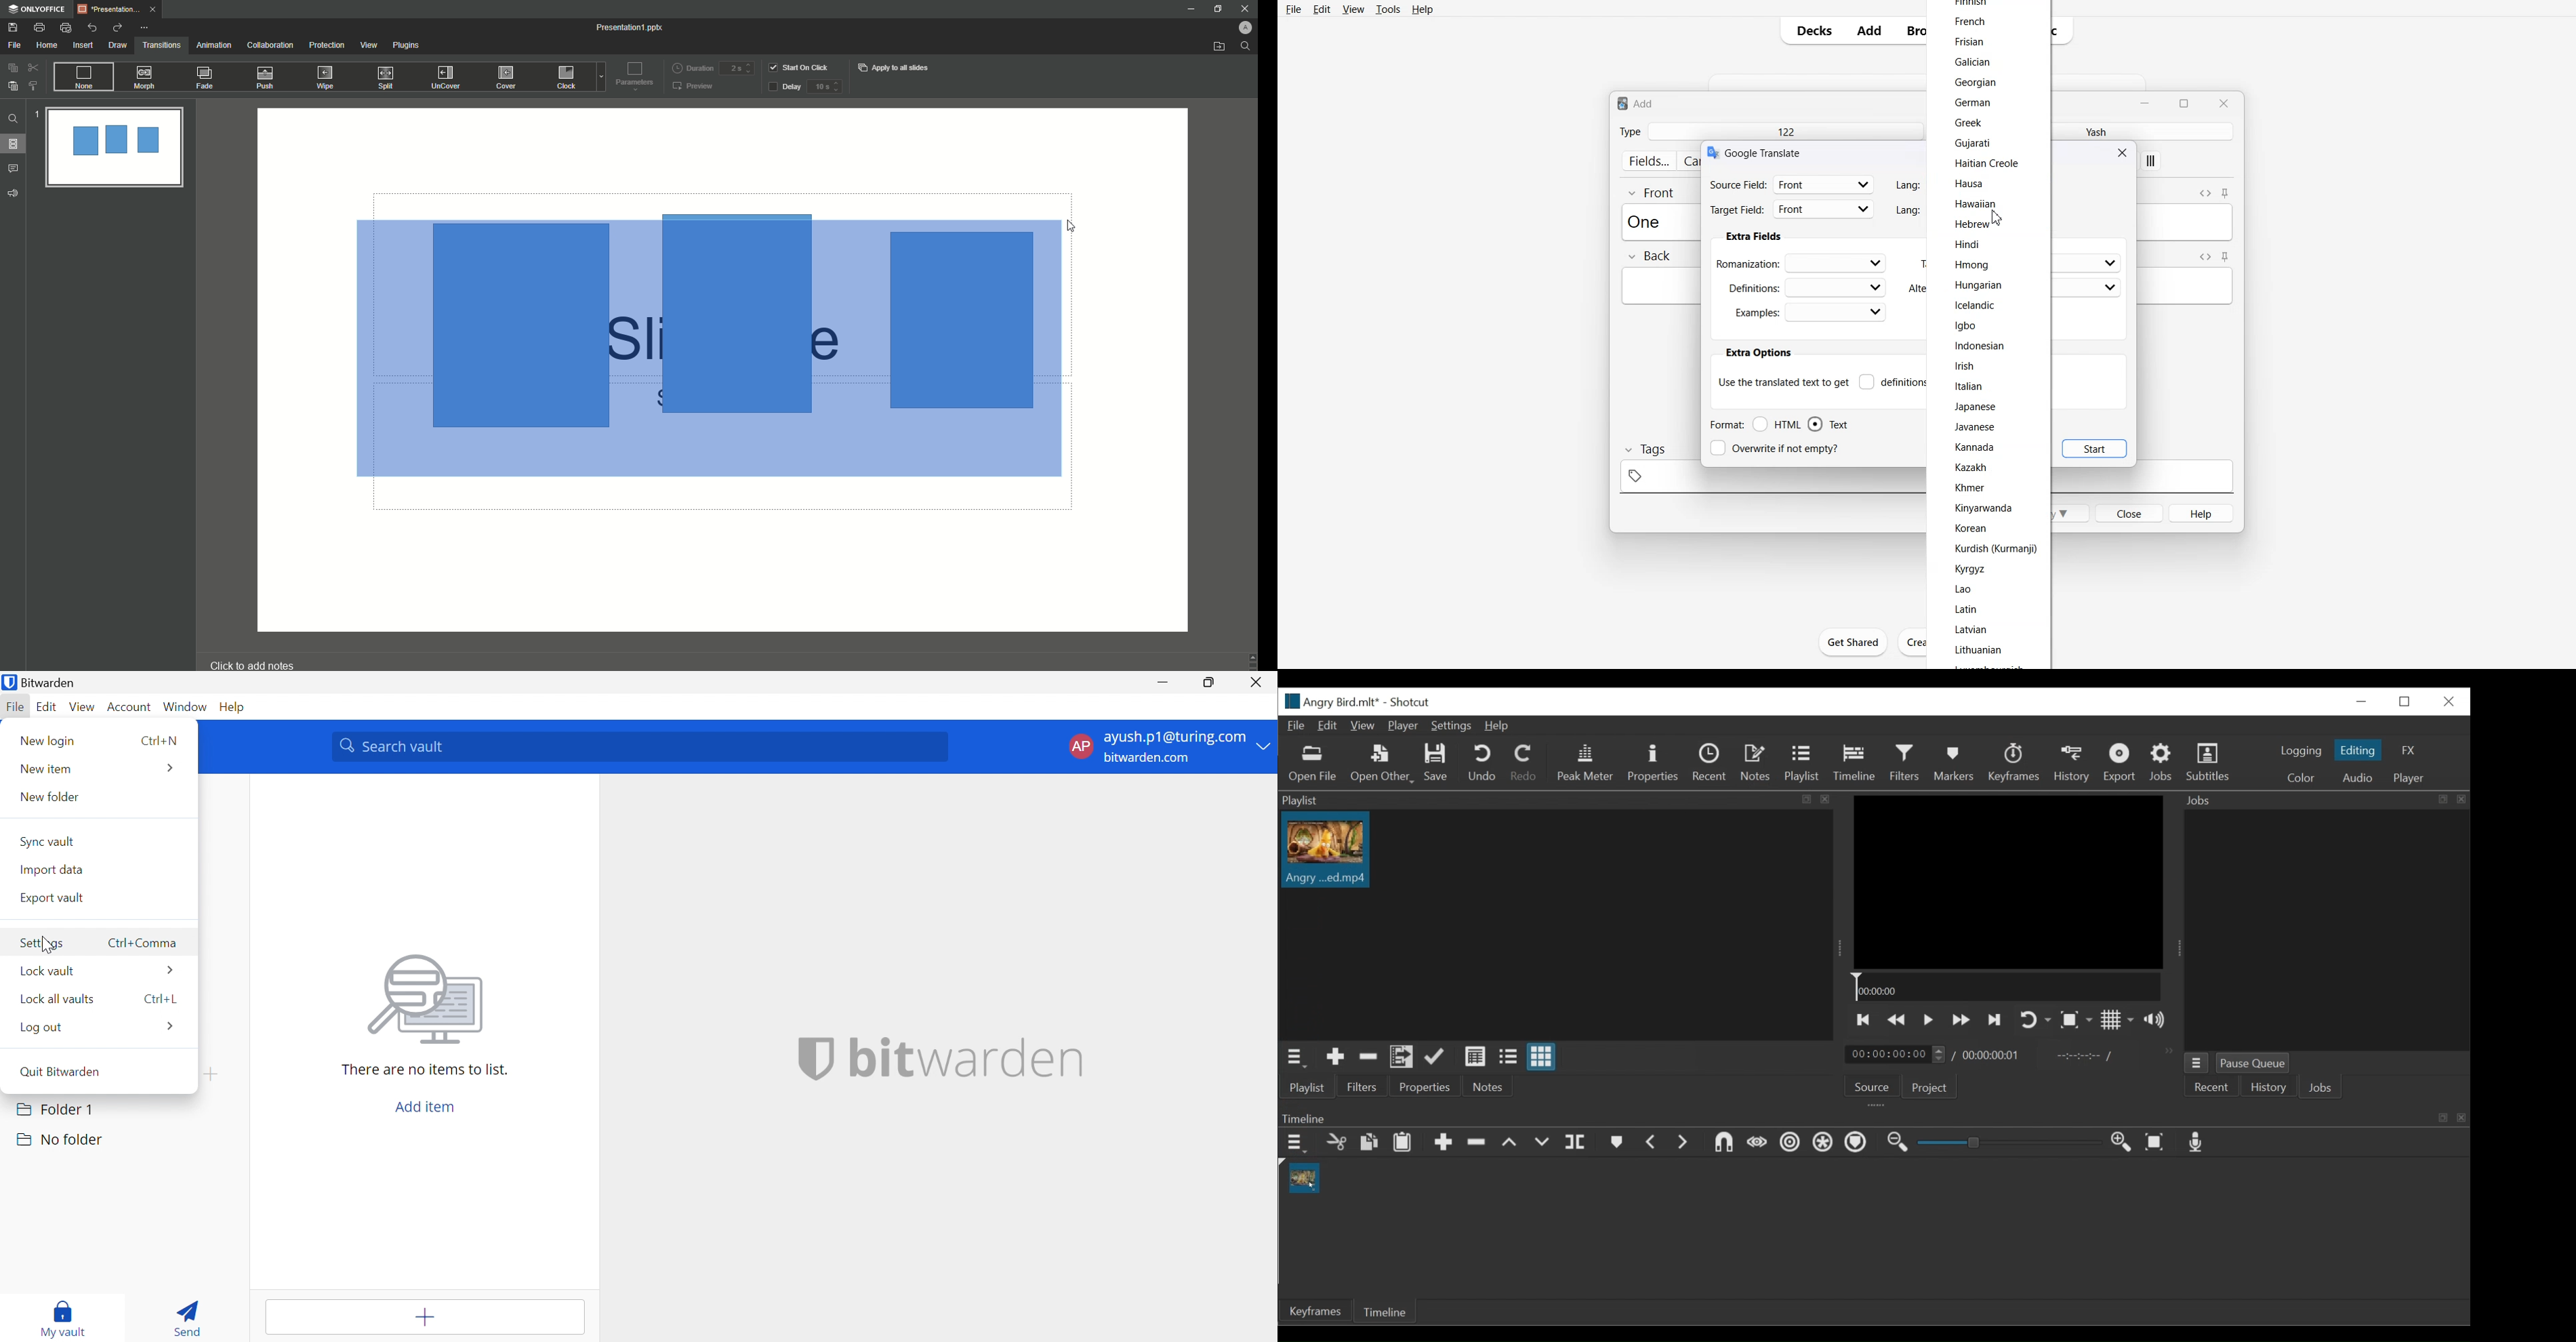  I want to click on View, so click(1352, 9).